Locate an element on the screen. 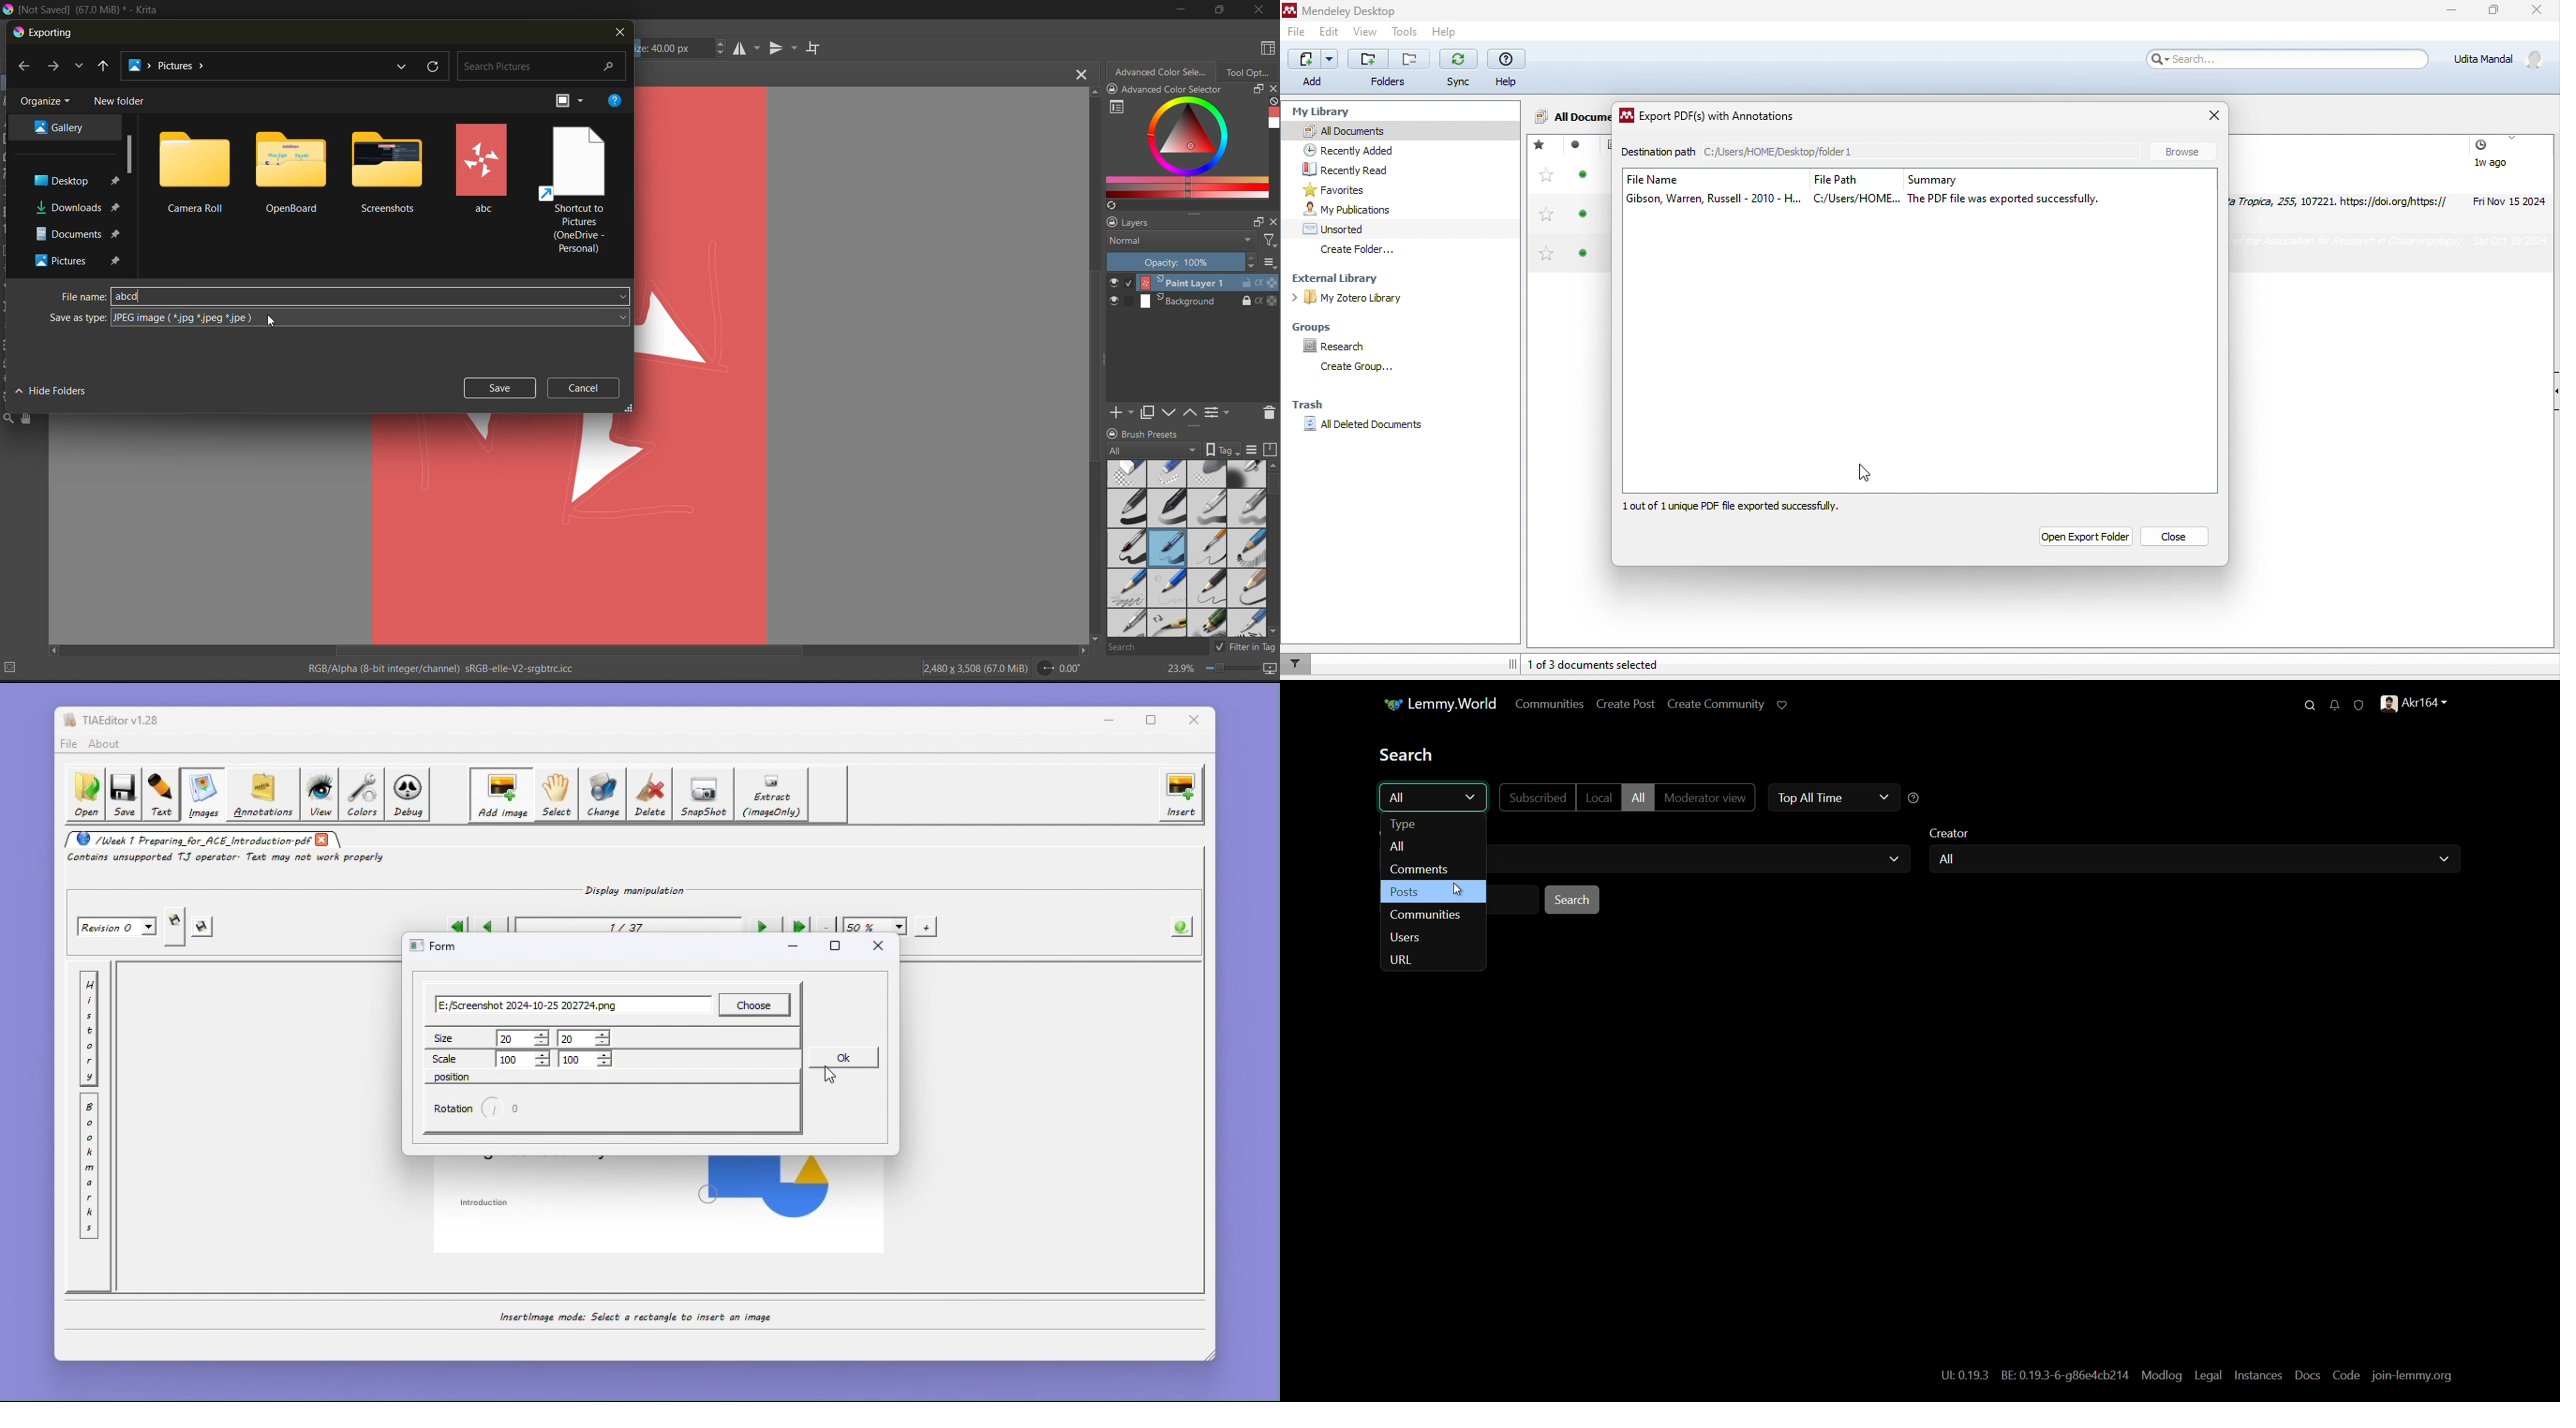  horizontal scroll bar is located at coordinates (572, 651).